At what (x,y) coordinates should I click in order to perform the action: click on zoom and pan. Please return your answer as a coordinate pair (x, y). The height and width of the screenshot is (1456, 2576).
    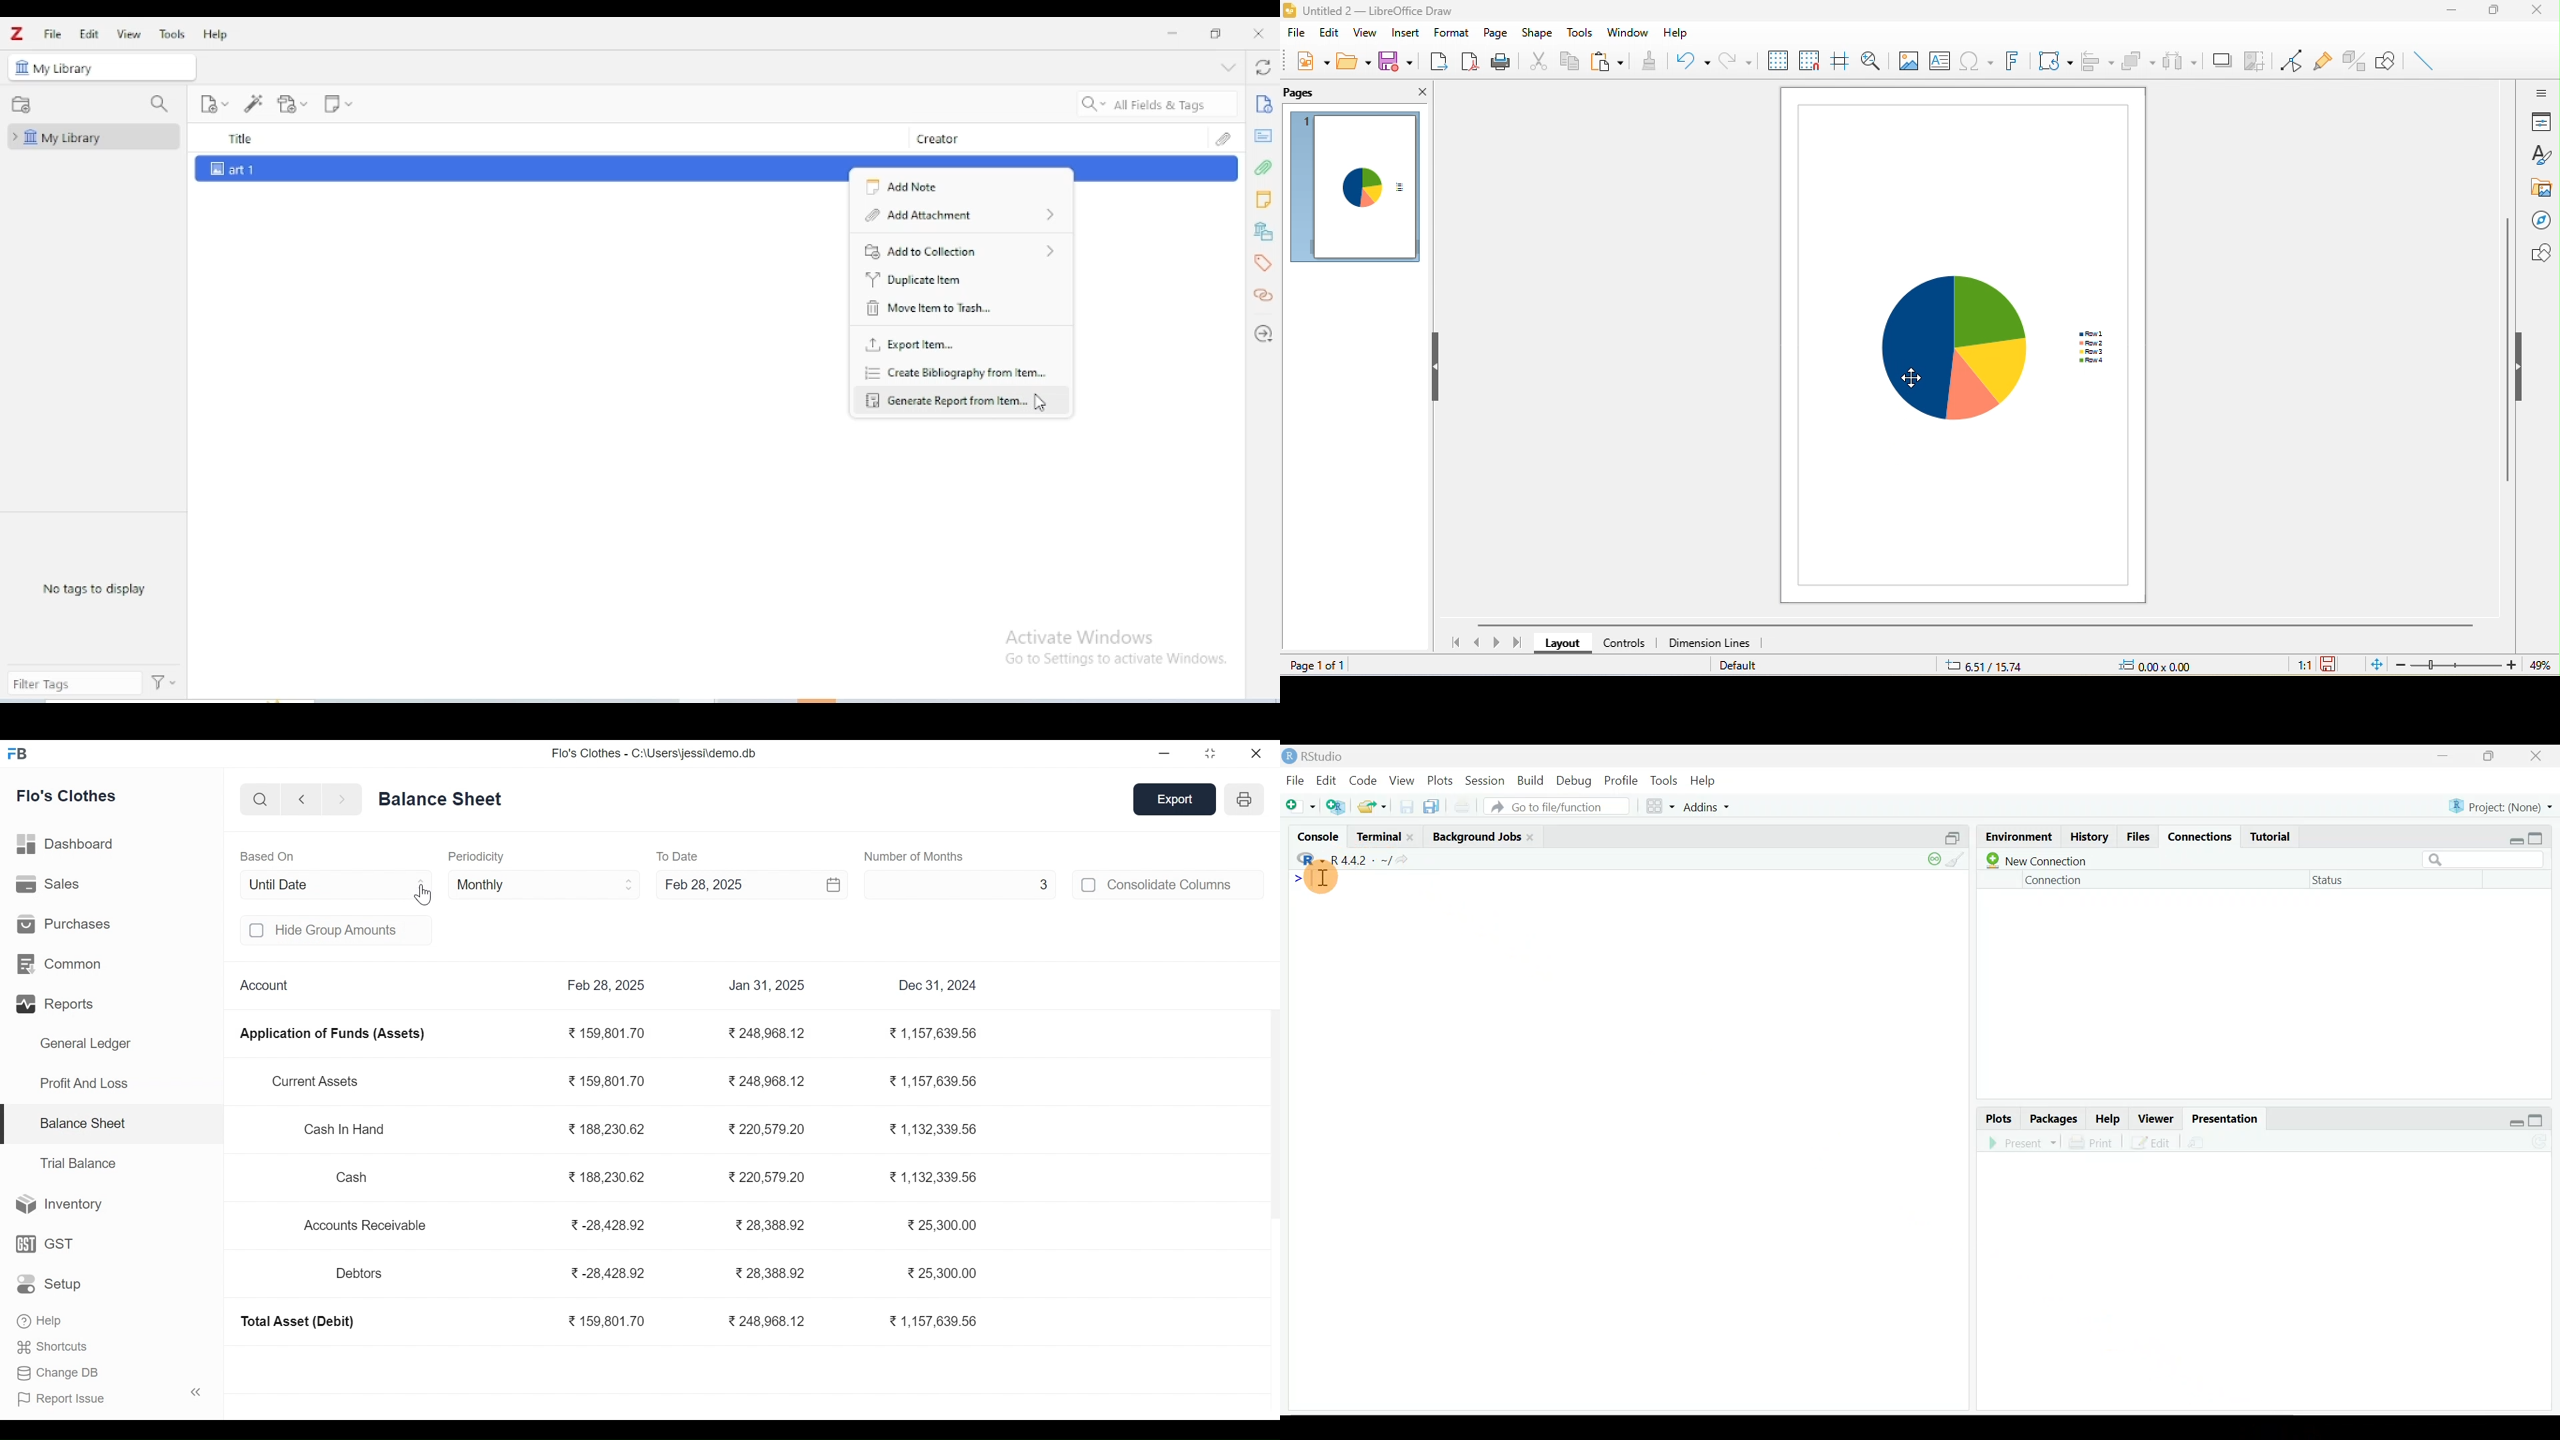
    Looking at the image, I should click on (1869, 60).